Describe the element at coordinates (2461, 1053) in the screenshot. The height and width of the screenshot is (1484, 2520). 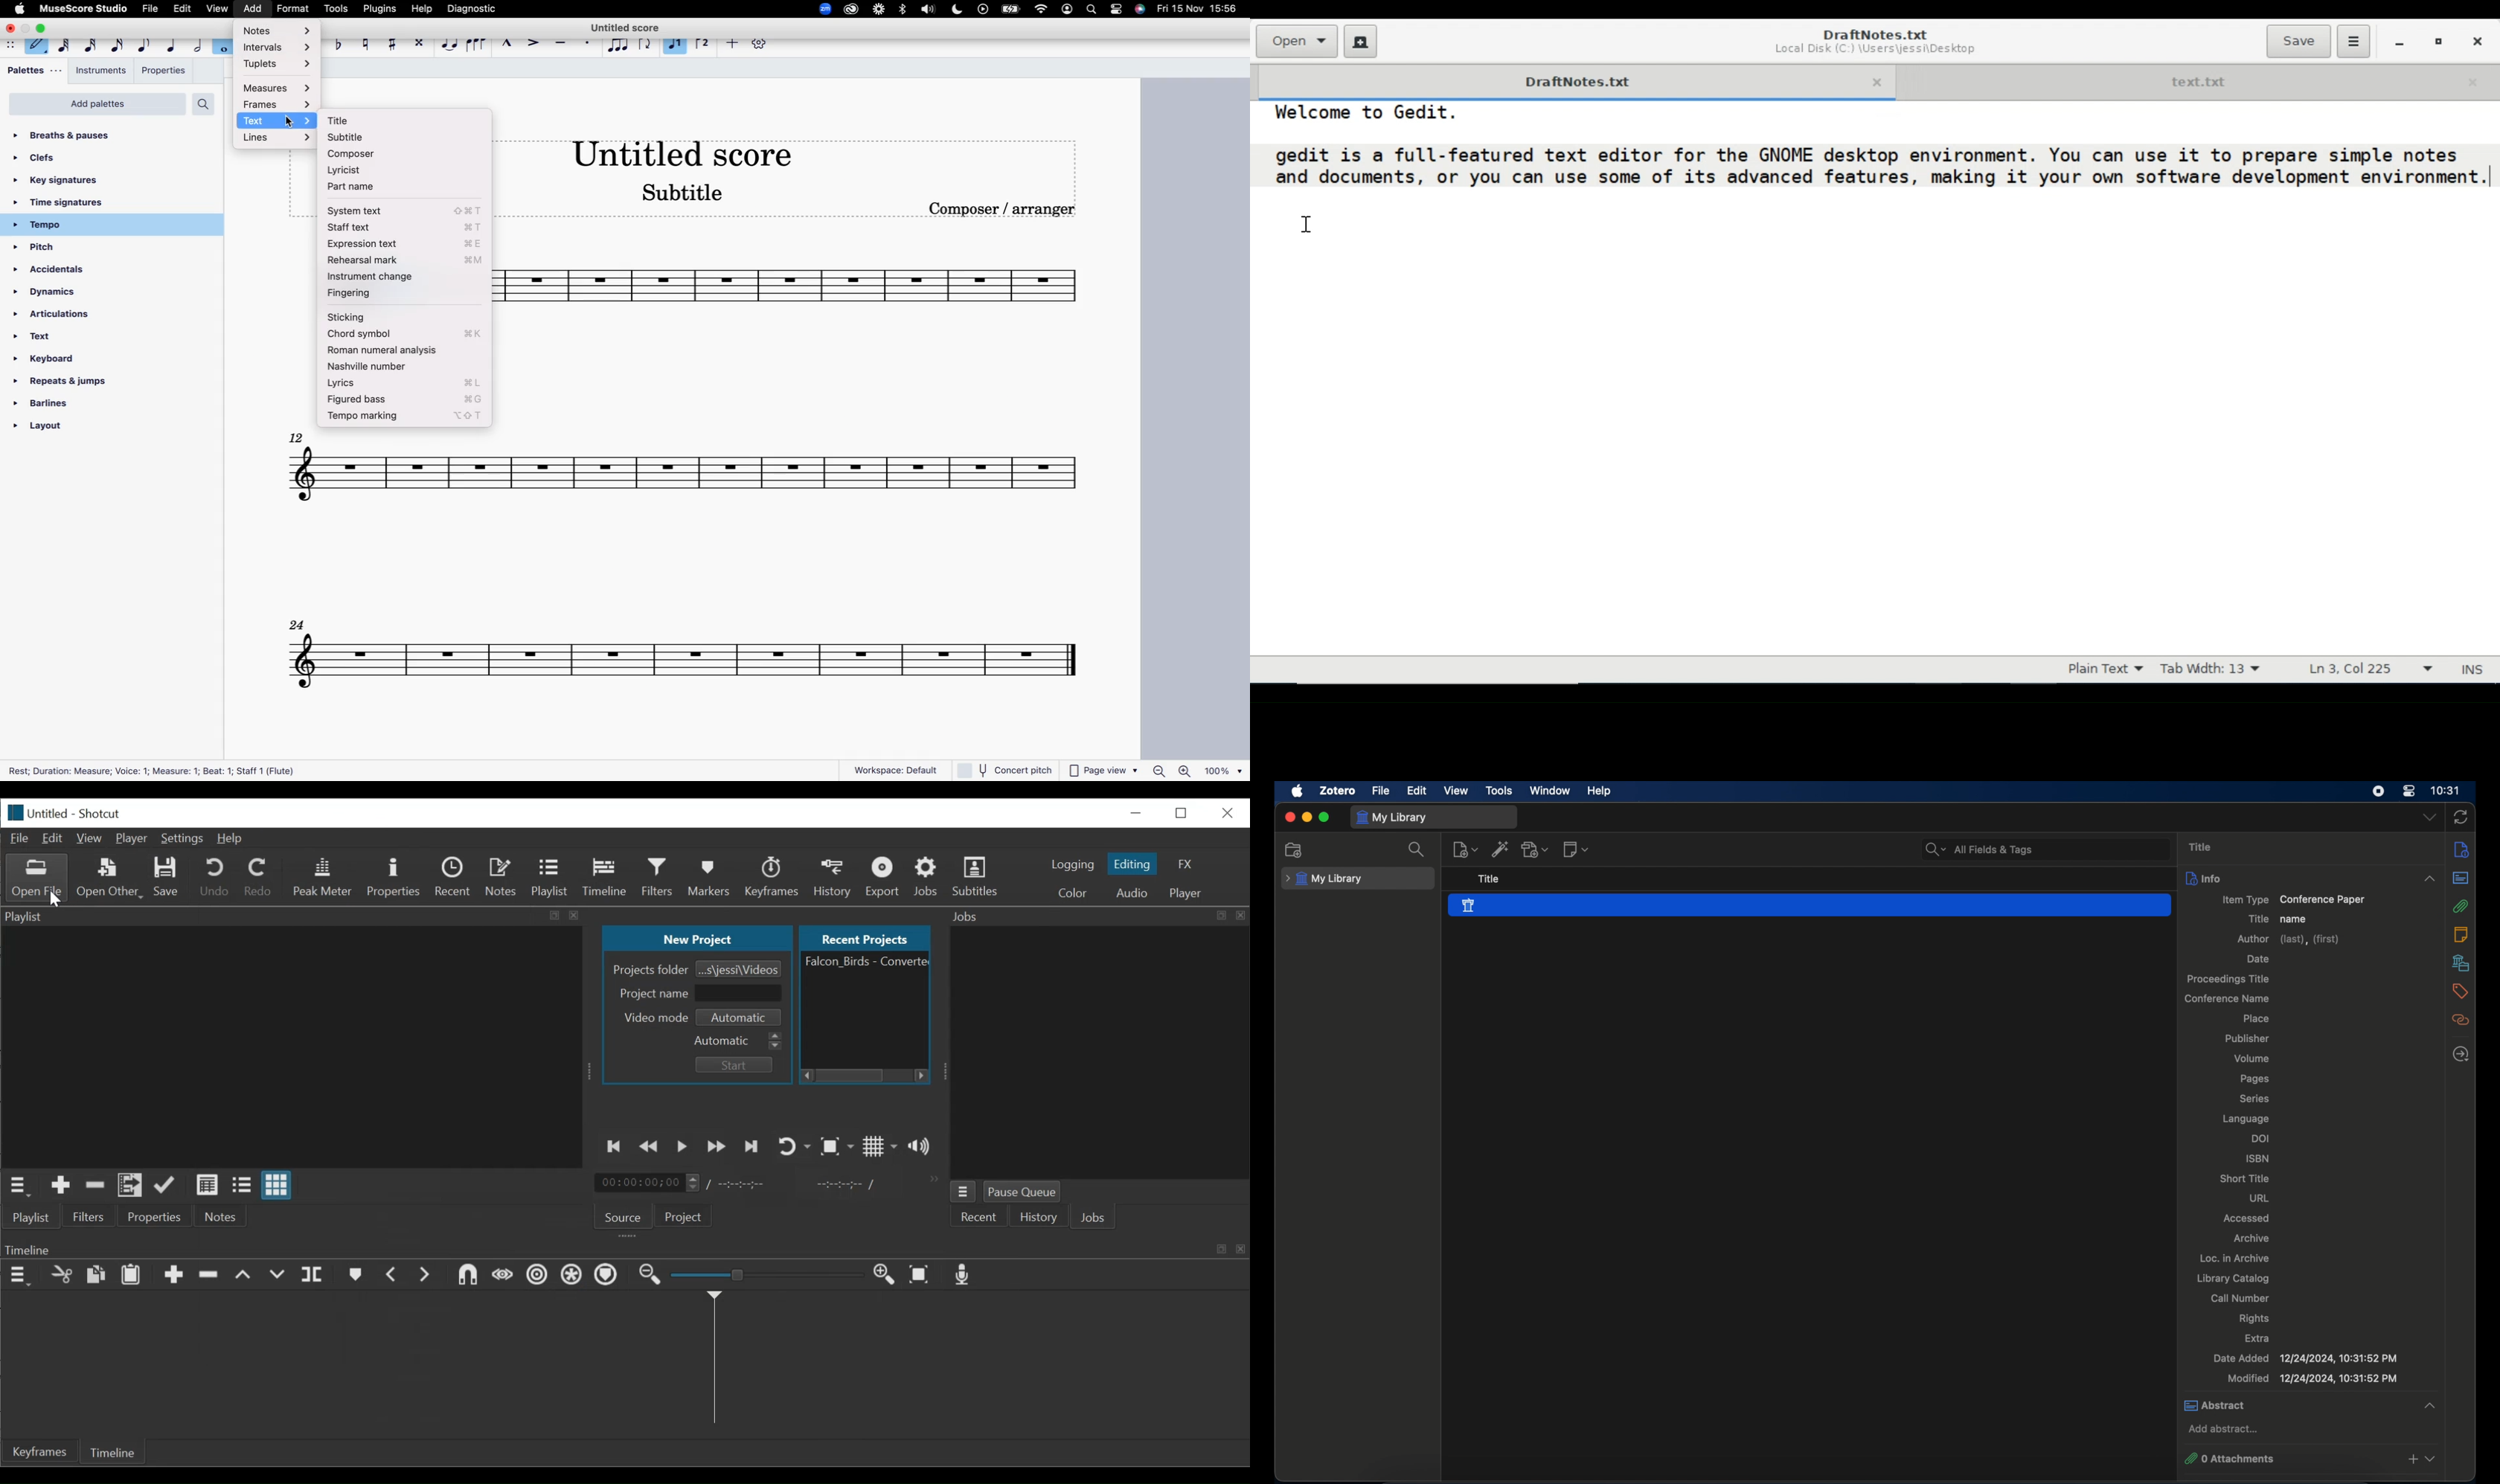
I see `locate` at that location.